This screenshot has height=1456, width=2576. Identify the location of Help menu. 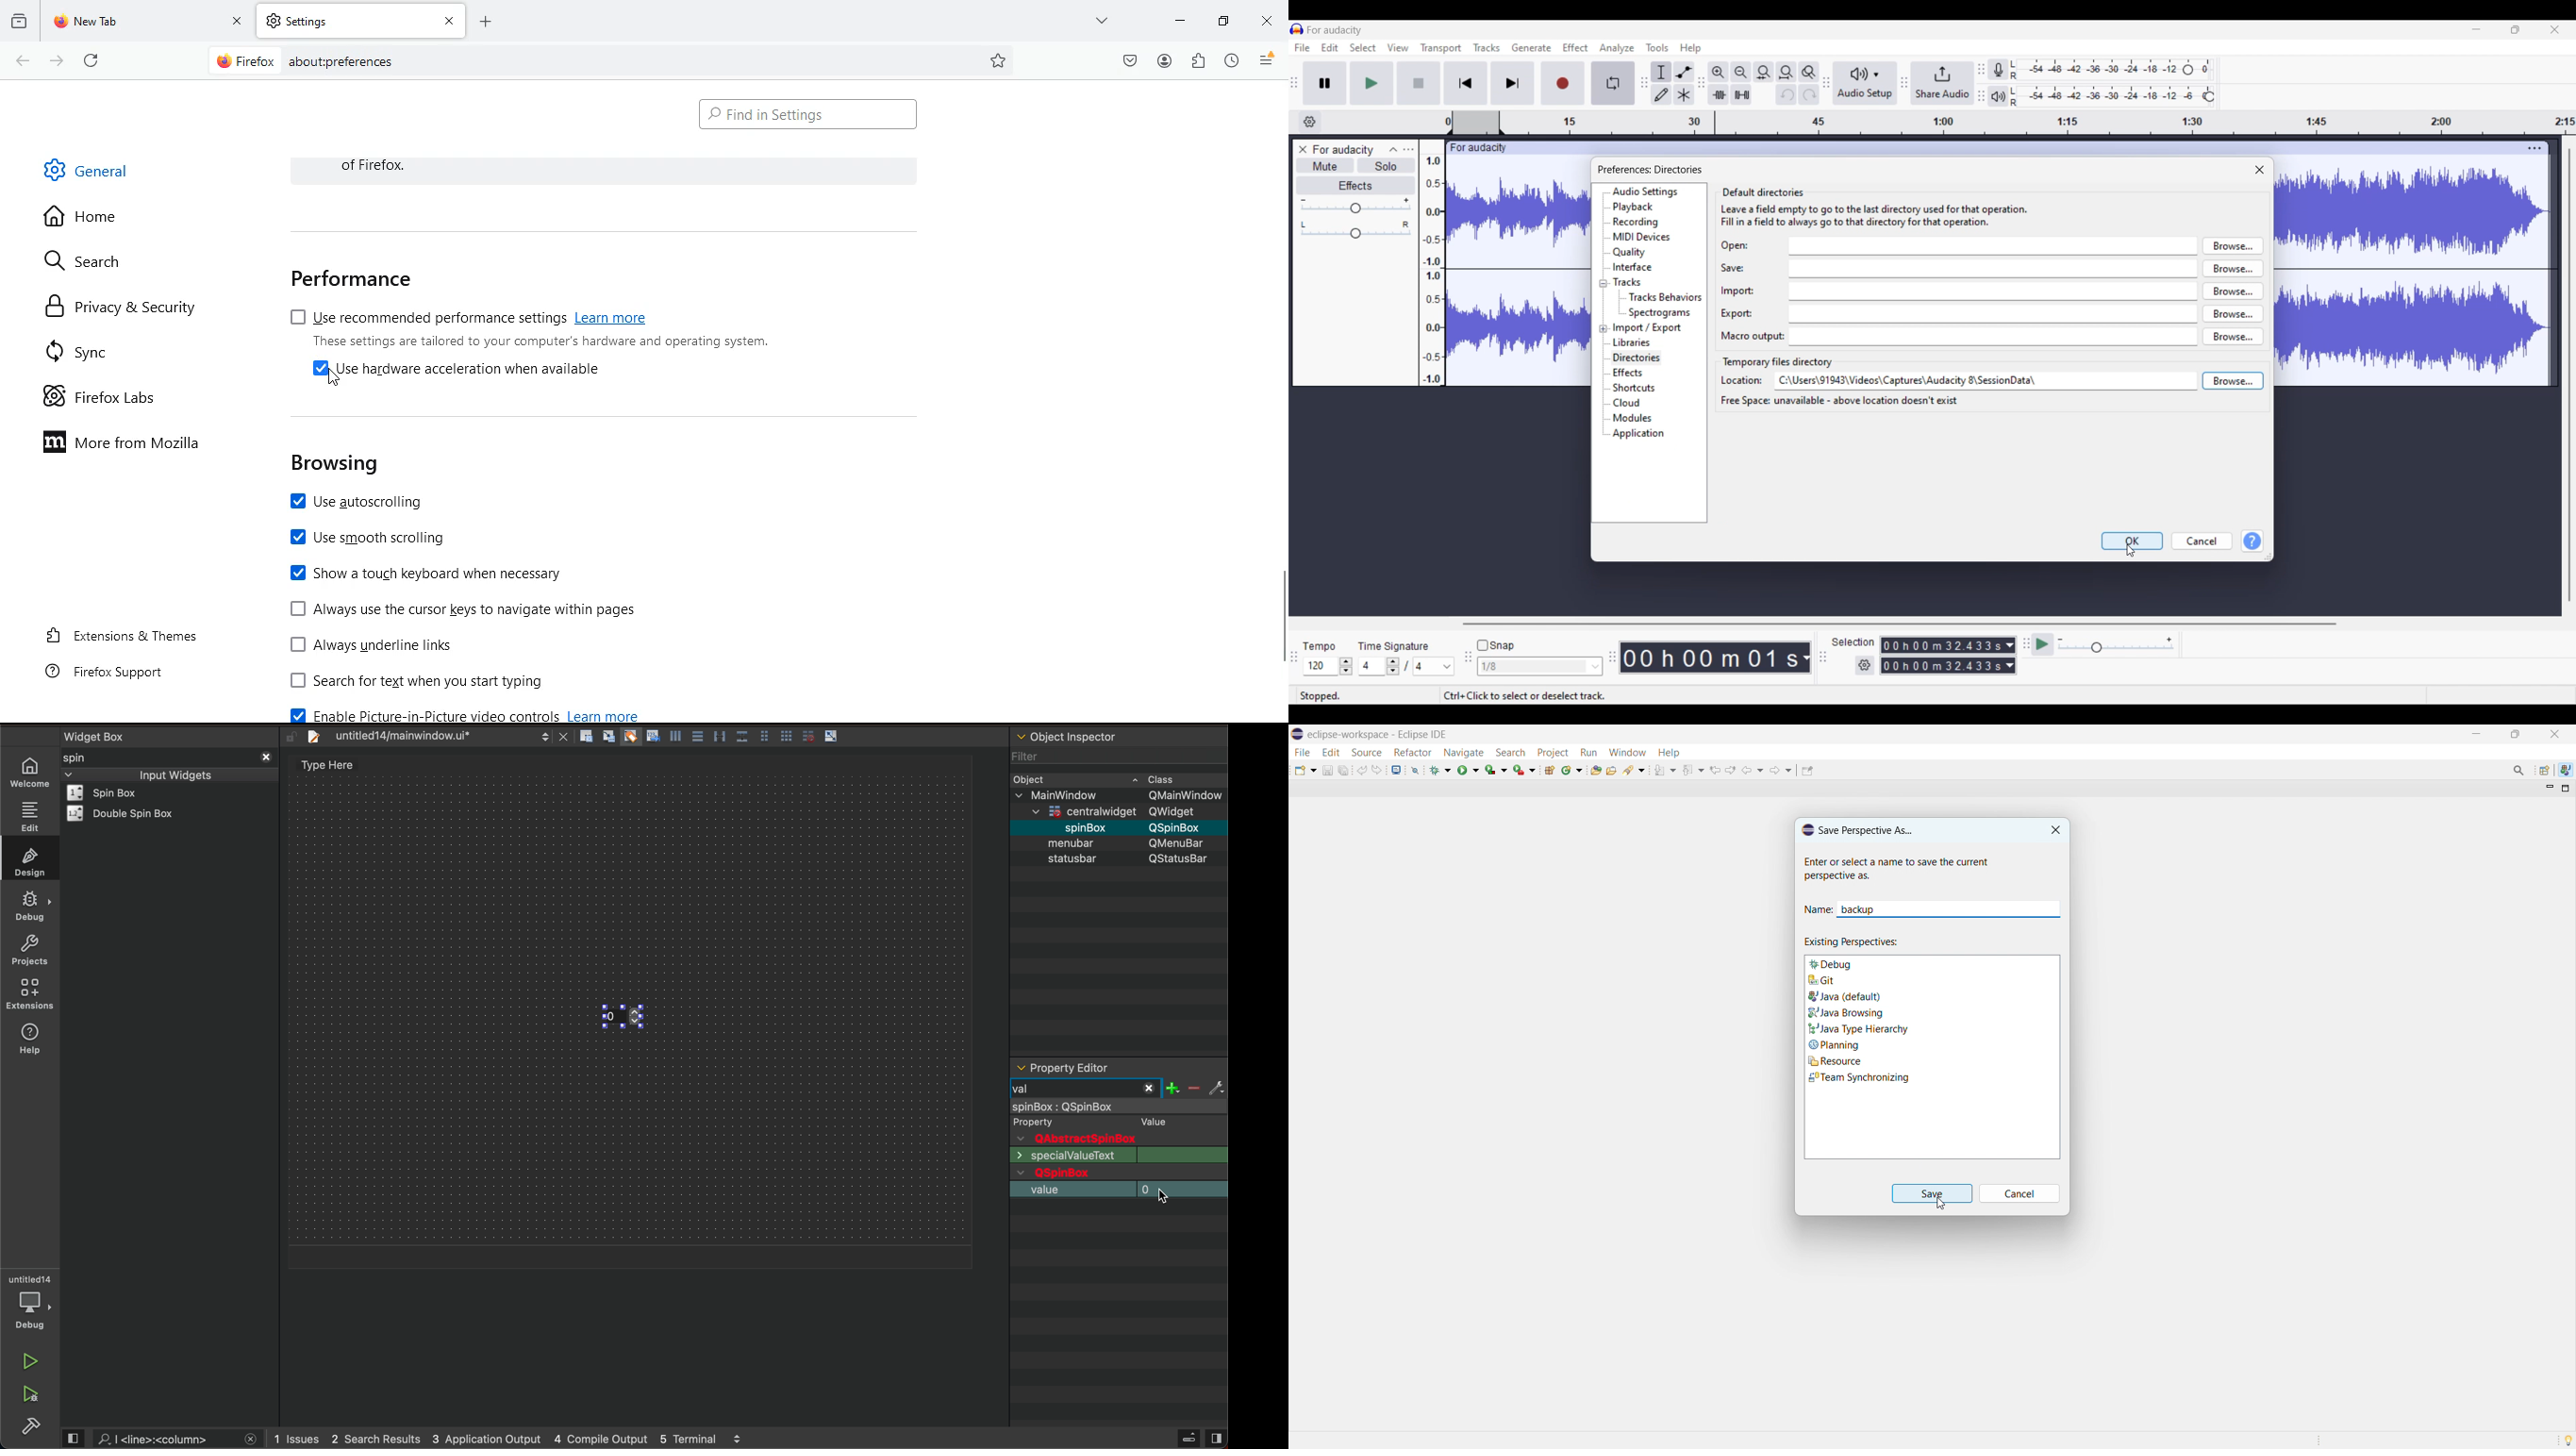
(1691, 48).